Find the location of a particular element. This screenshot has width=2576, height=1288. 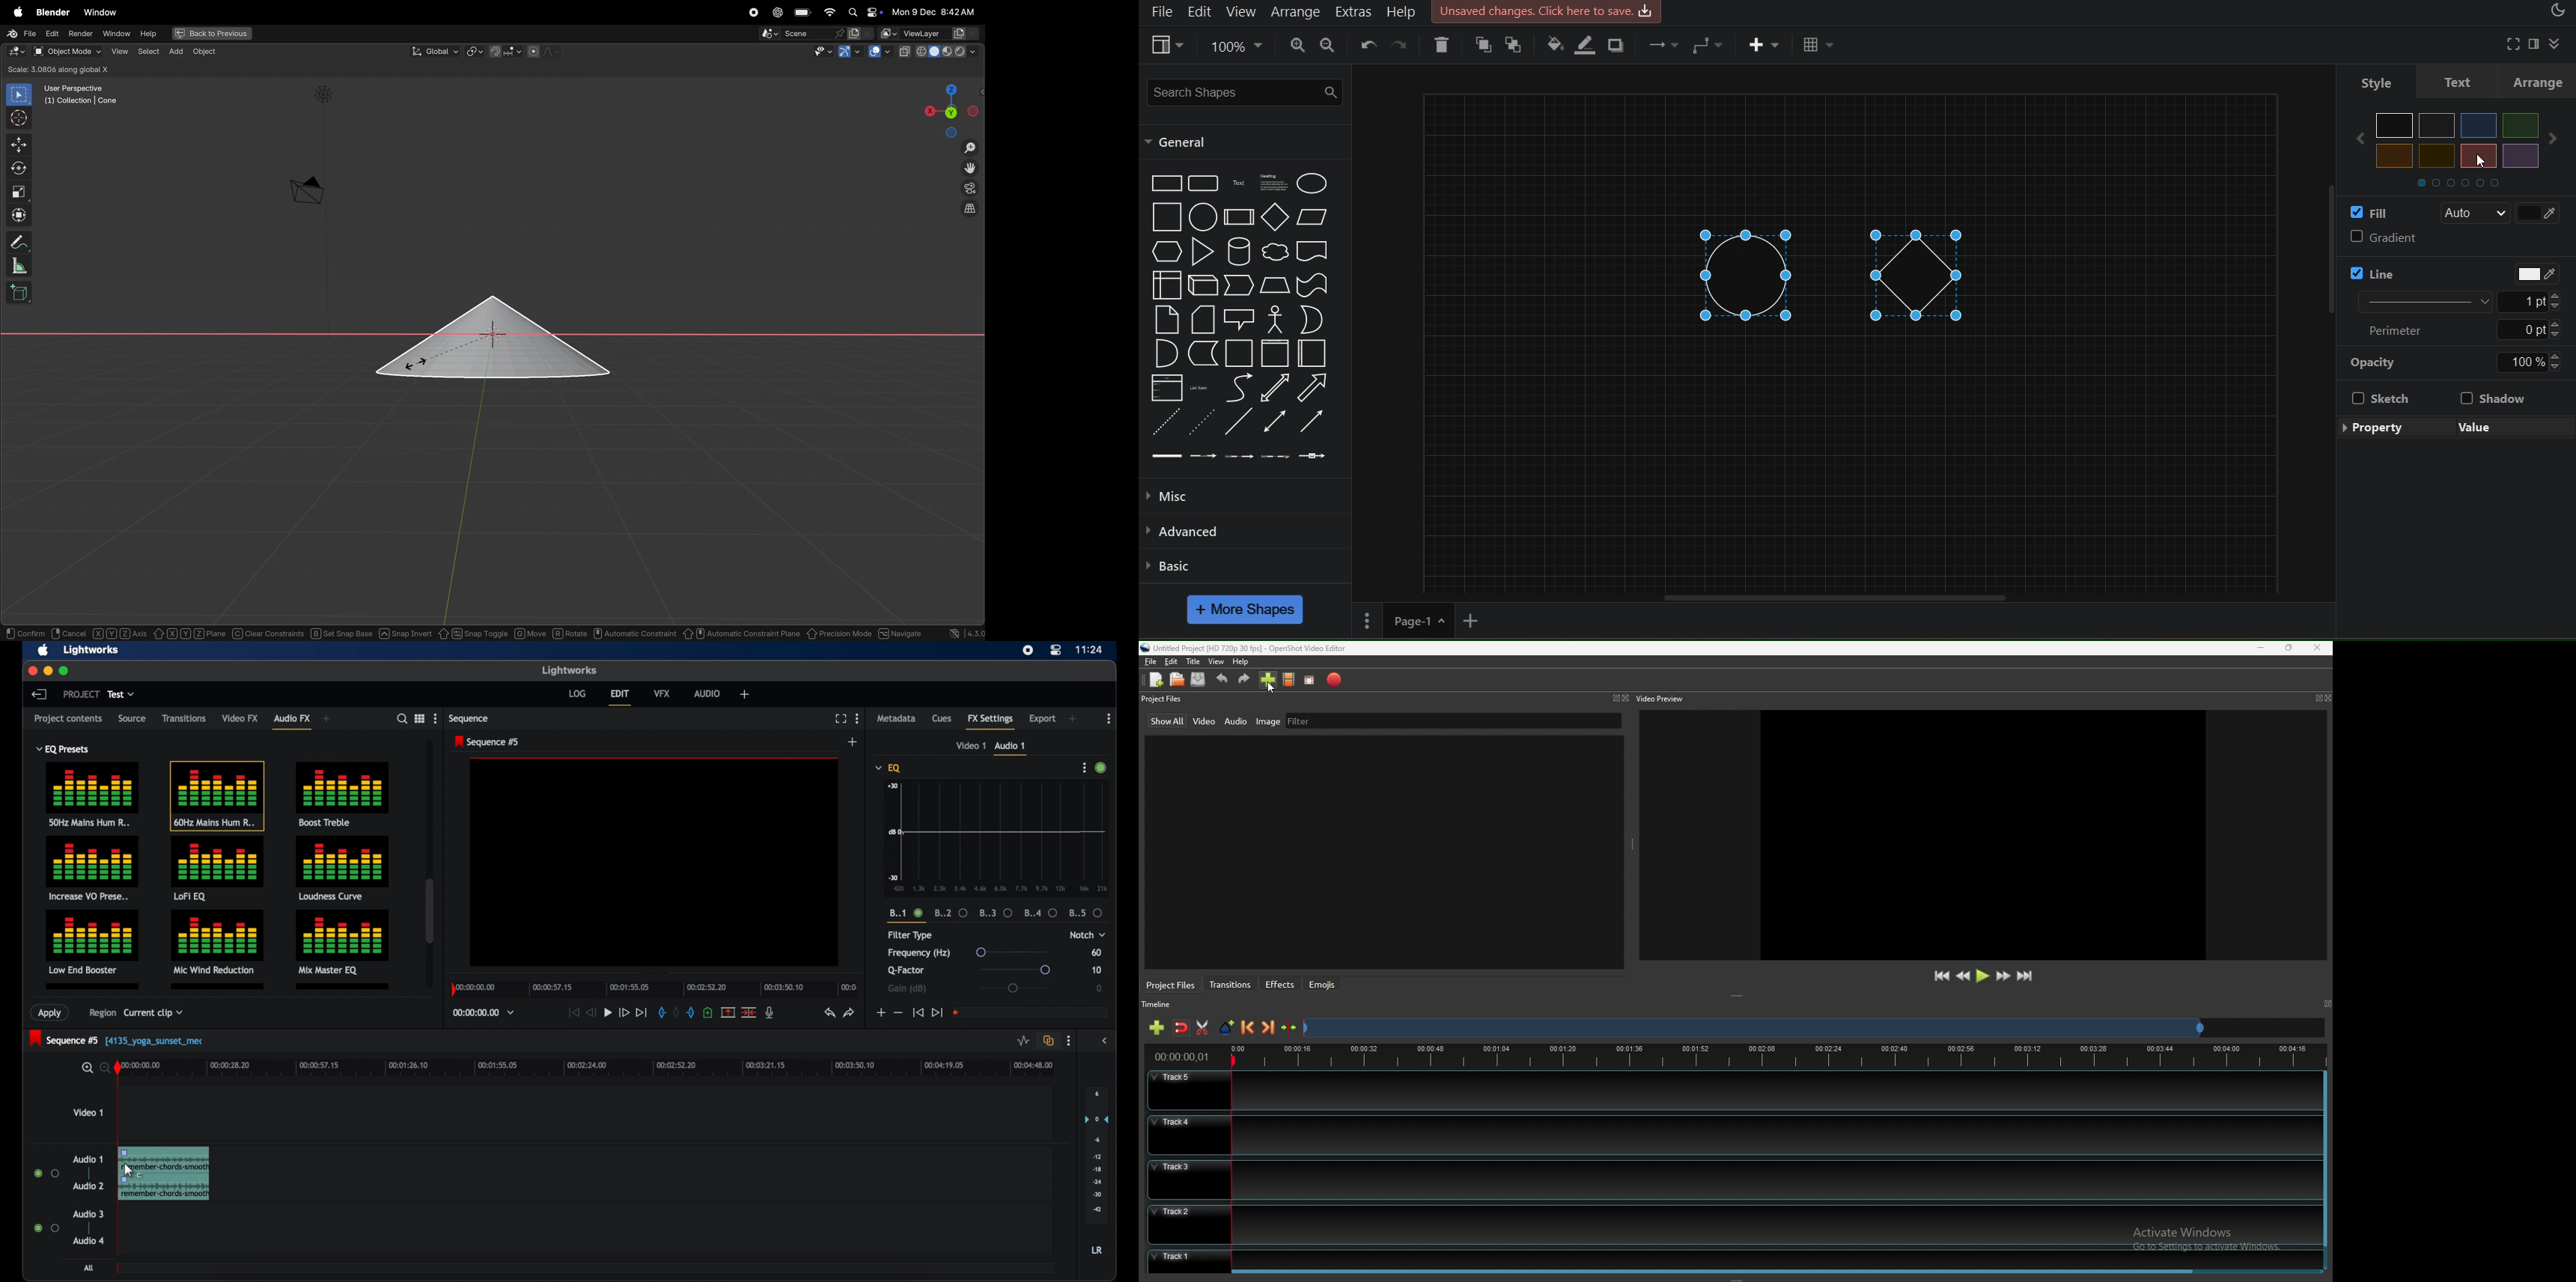

Object is located at coordinates (206, 52).